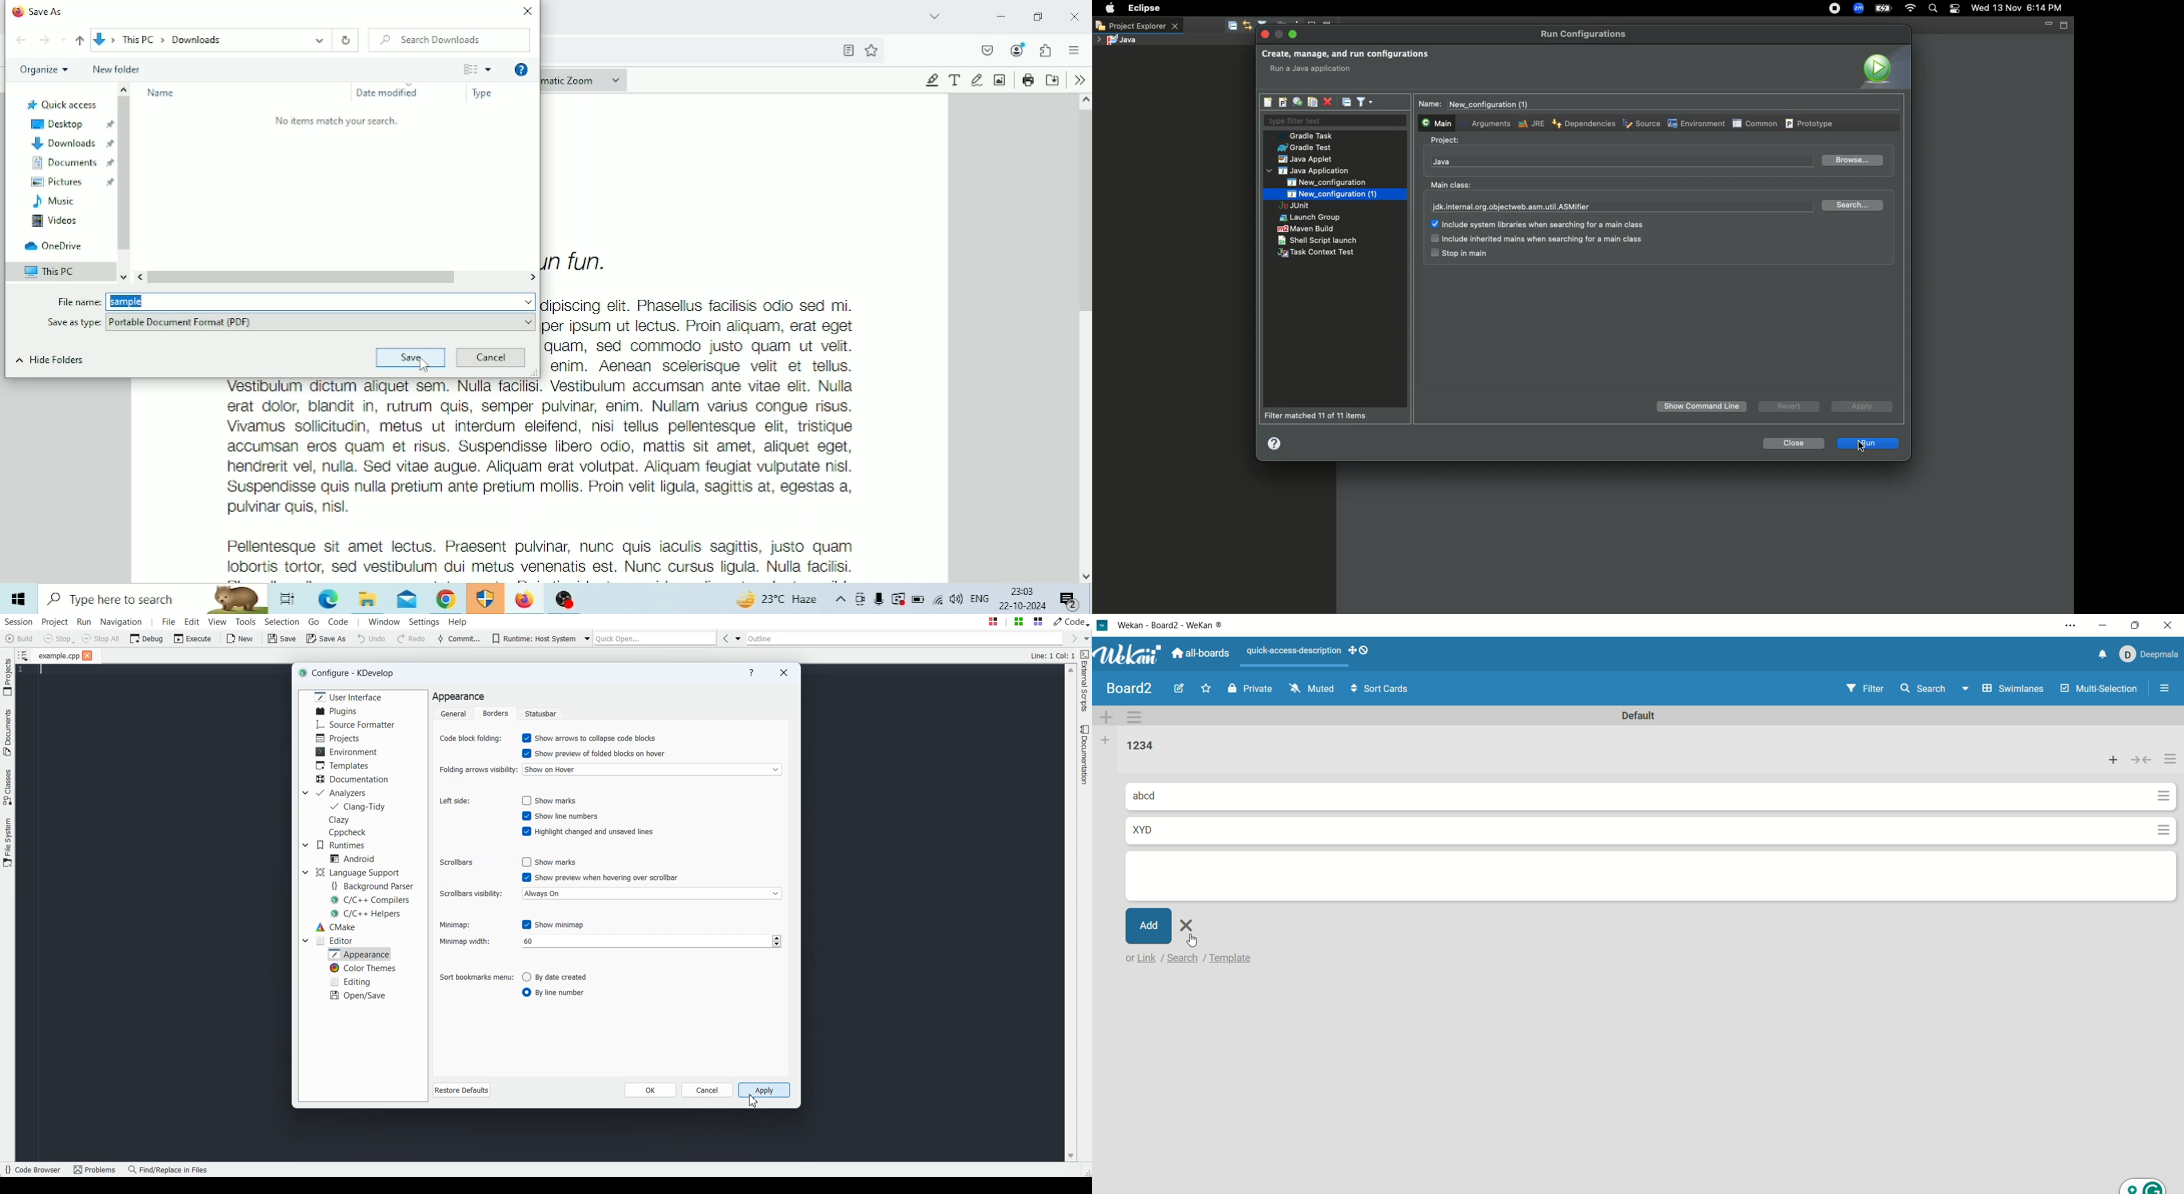  Describe the element at coordinates (1139, 716) in the screenshot. I see `swimlane action` at that location.